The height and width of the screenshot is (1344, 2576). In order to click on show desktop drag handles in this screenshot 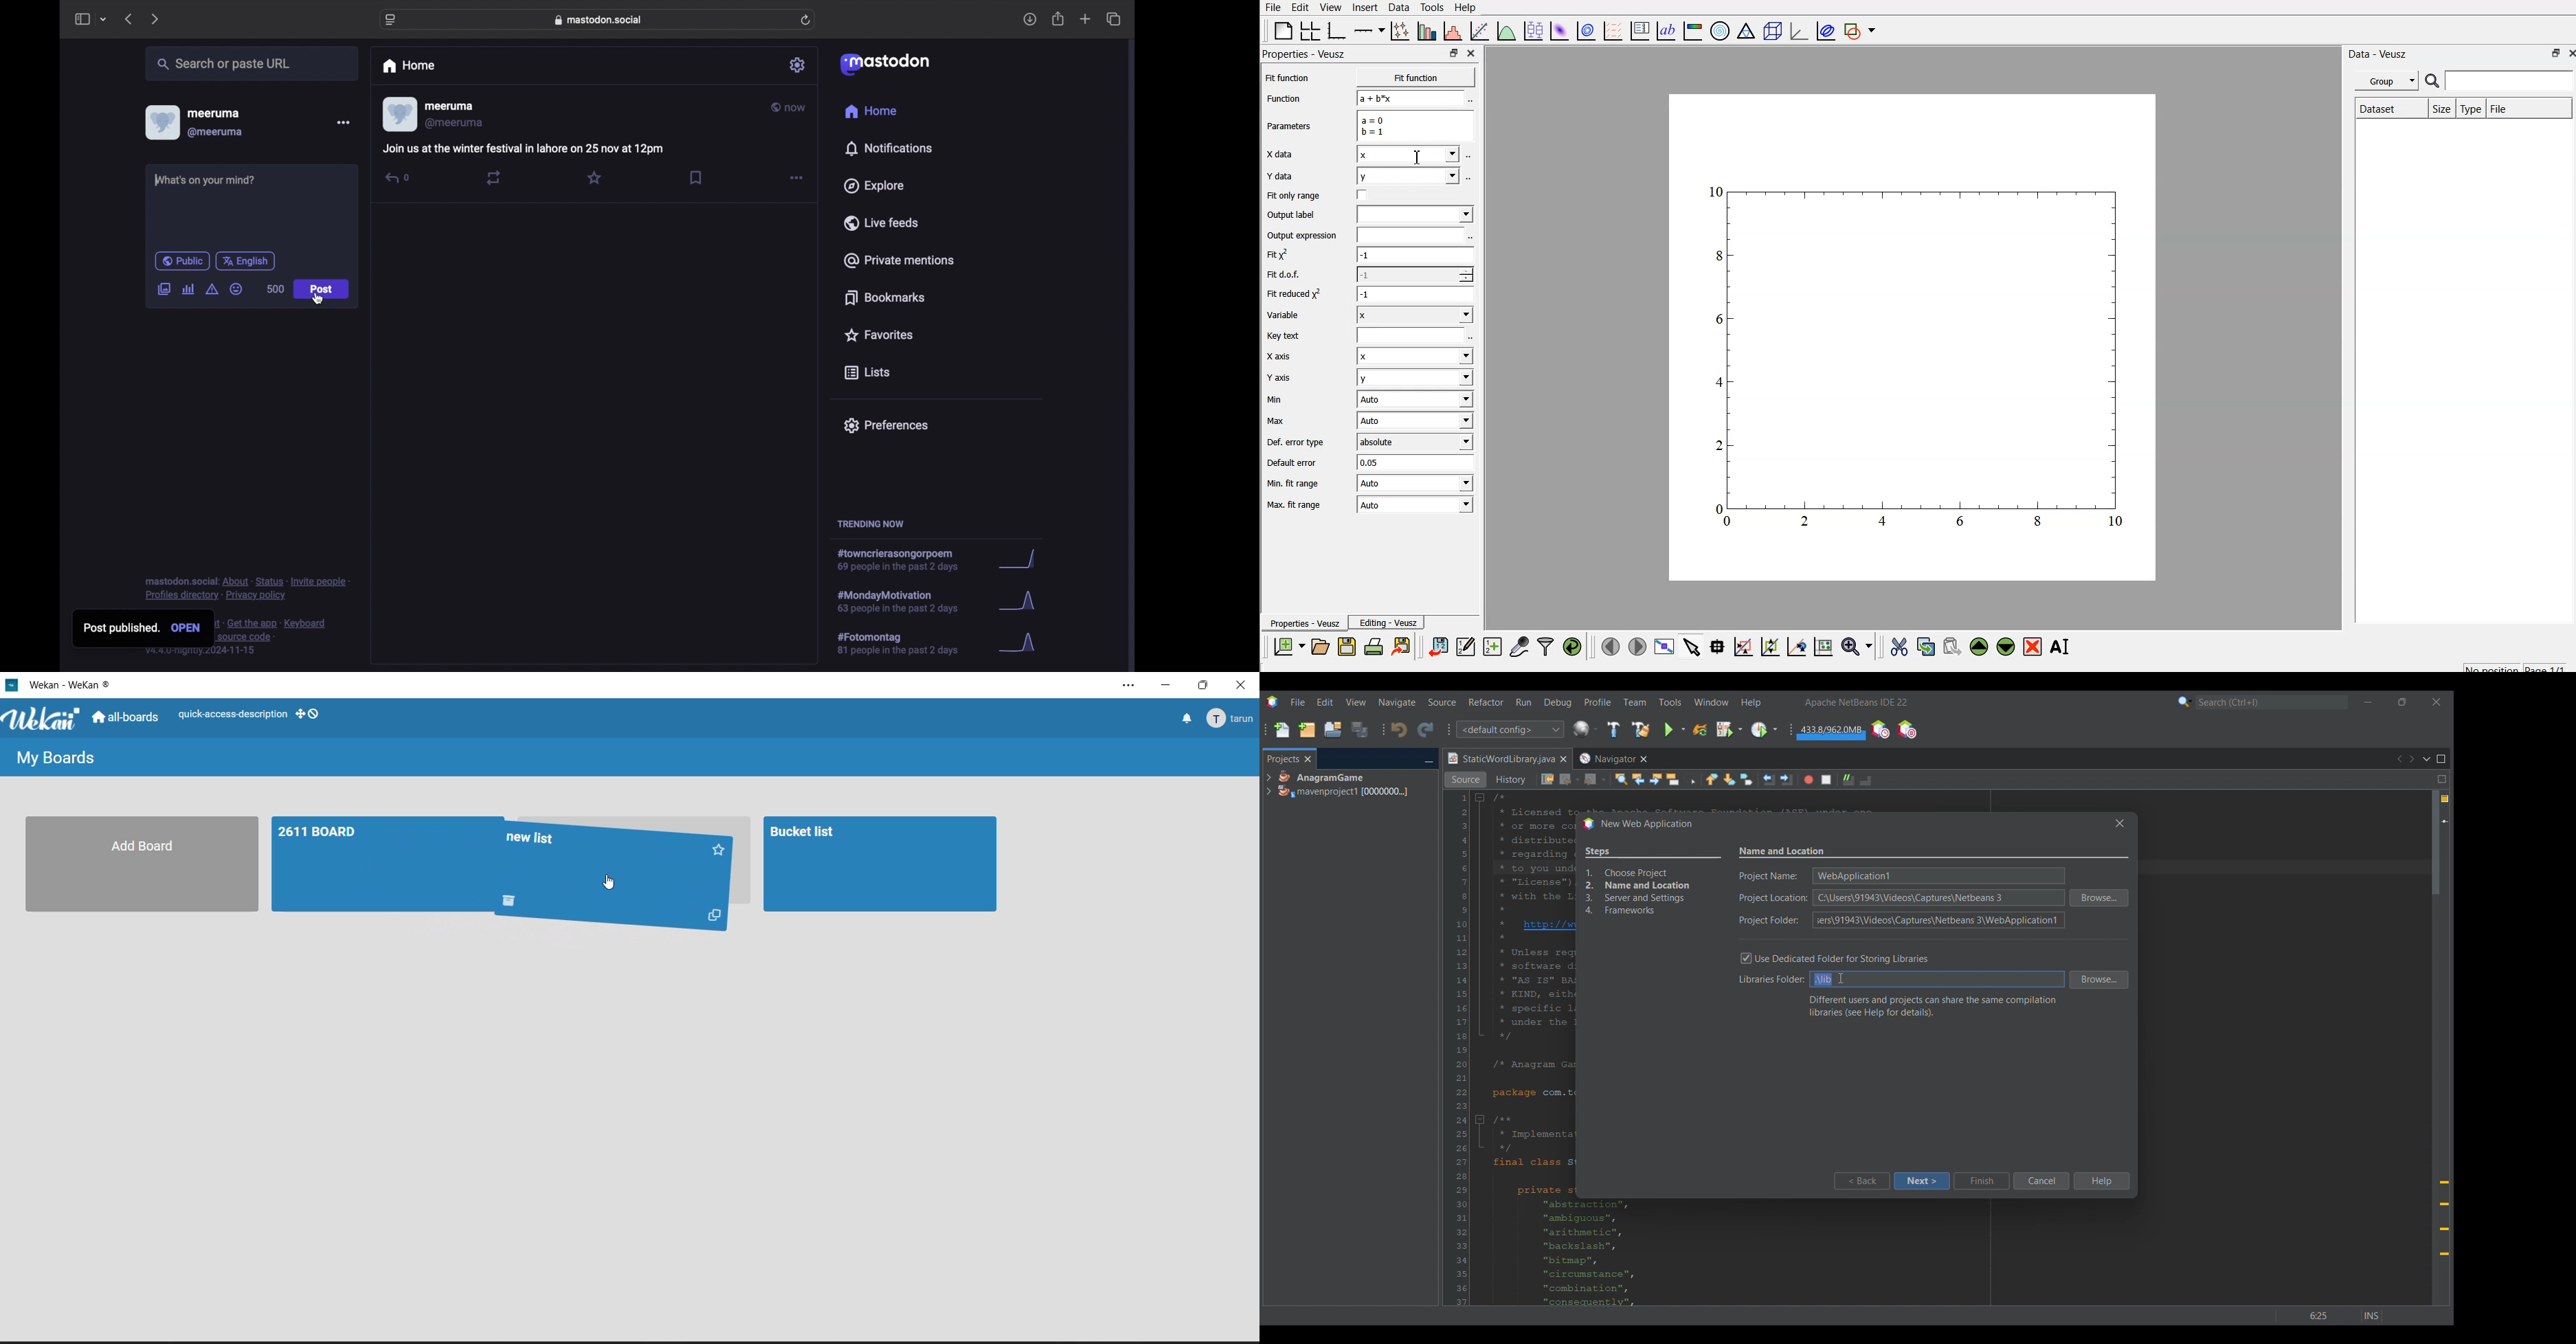, I will do `click(309, 714)`.